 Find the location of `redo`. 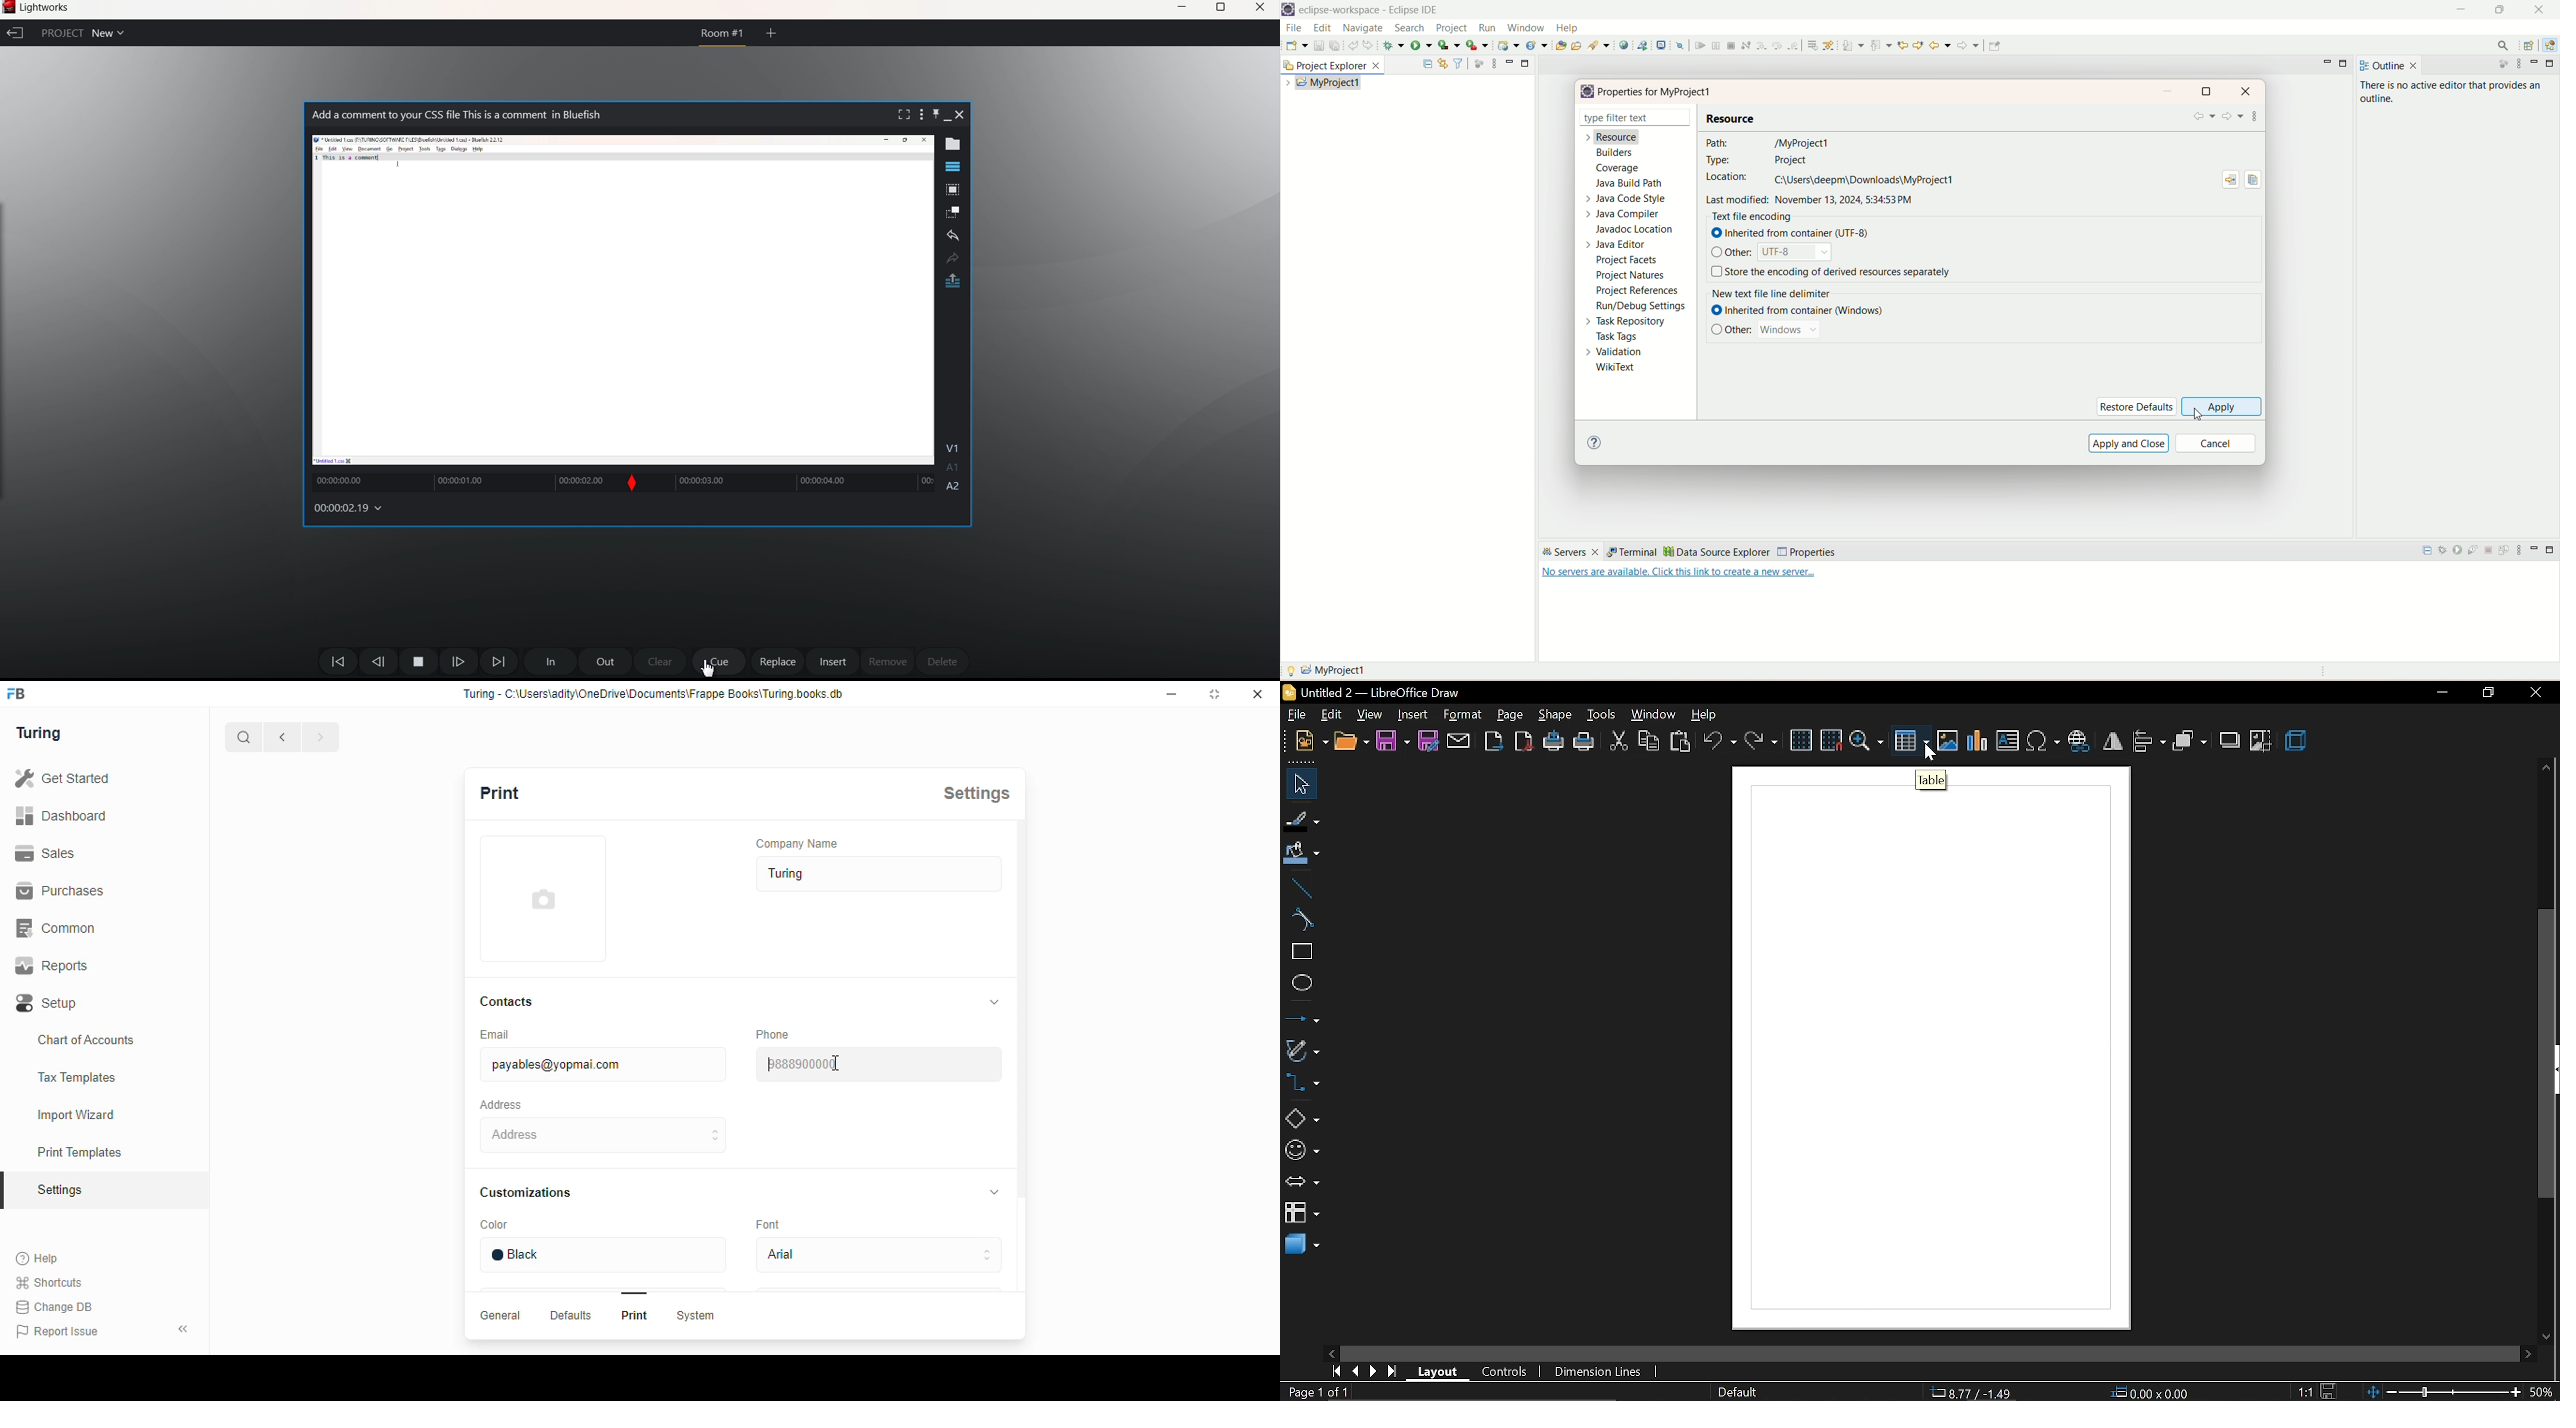

redo is located at coordinates (952, 258).